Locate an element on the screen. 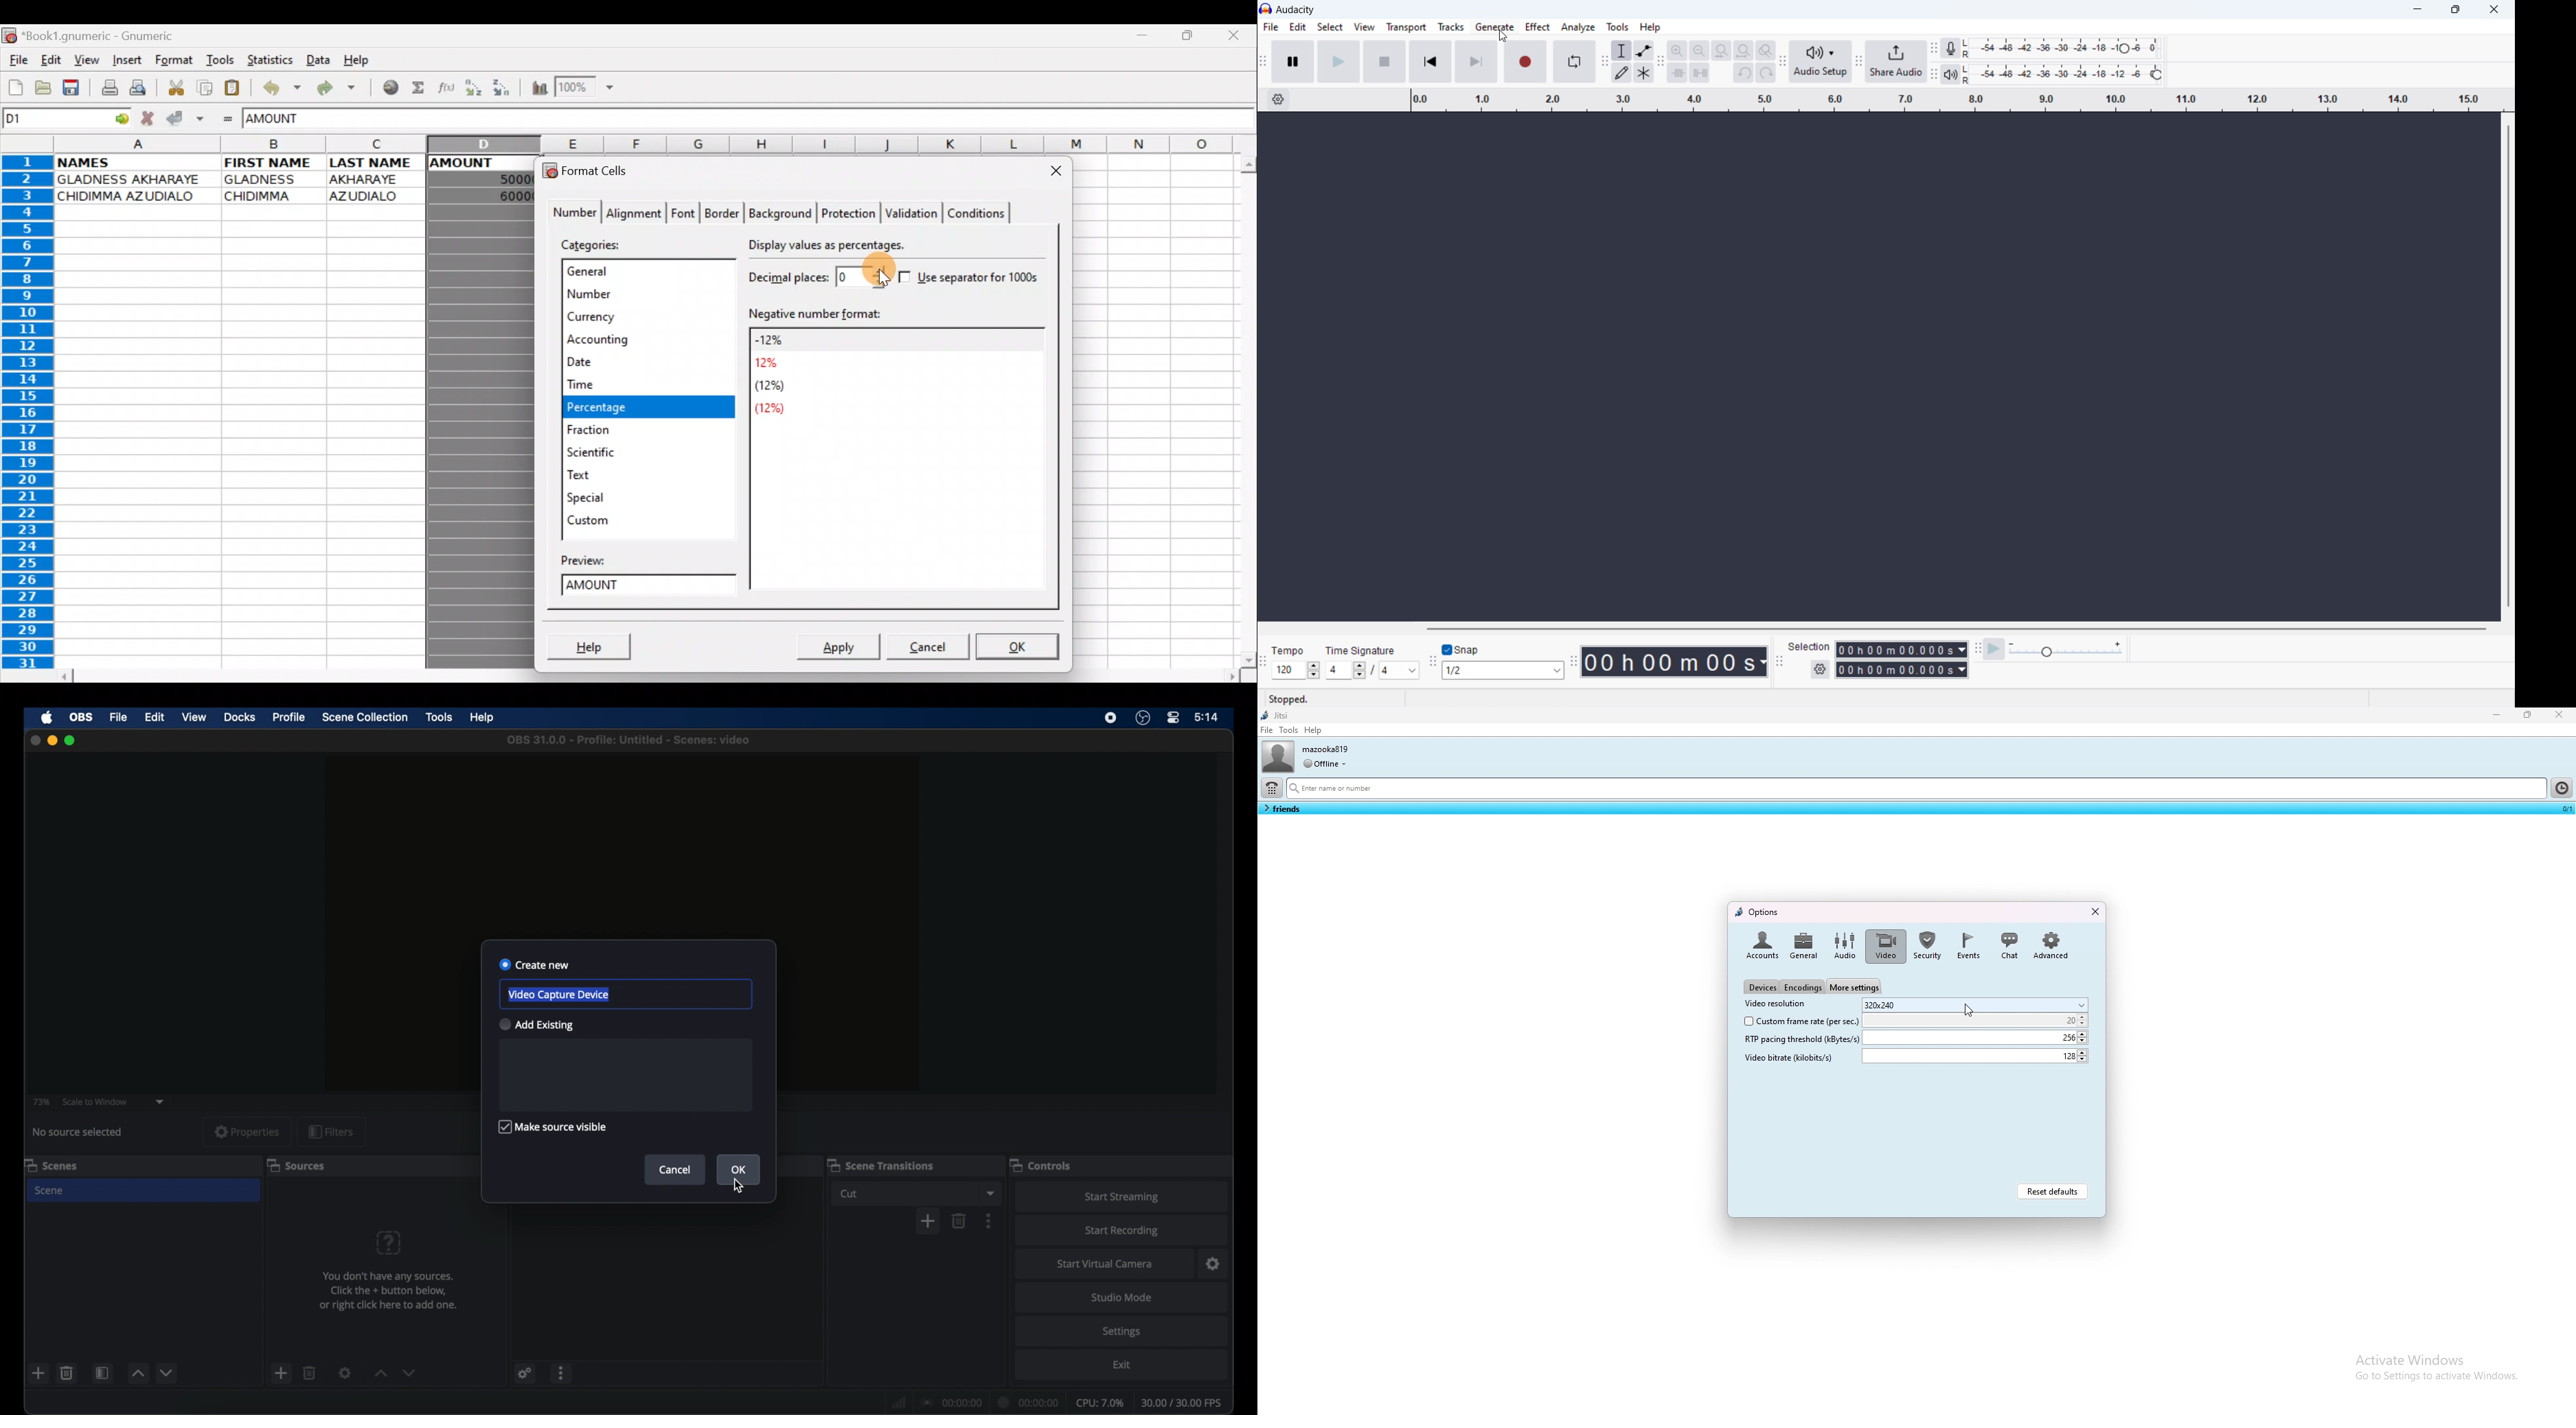  zoom toggle is located at coordinates (1766, 50).